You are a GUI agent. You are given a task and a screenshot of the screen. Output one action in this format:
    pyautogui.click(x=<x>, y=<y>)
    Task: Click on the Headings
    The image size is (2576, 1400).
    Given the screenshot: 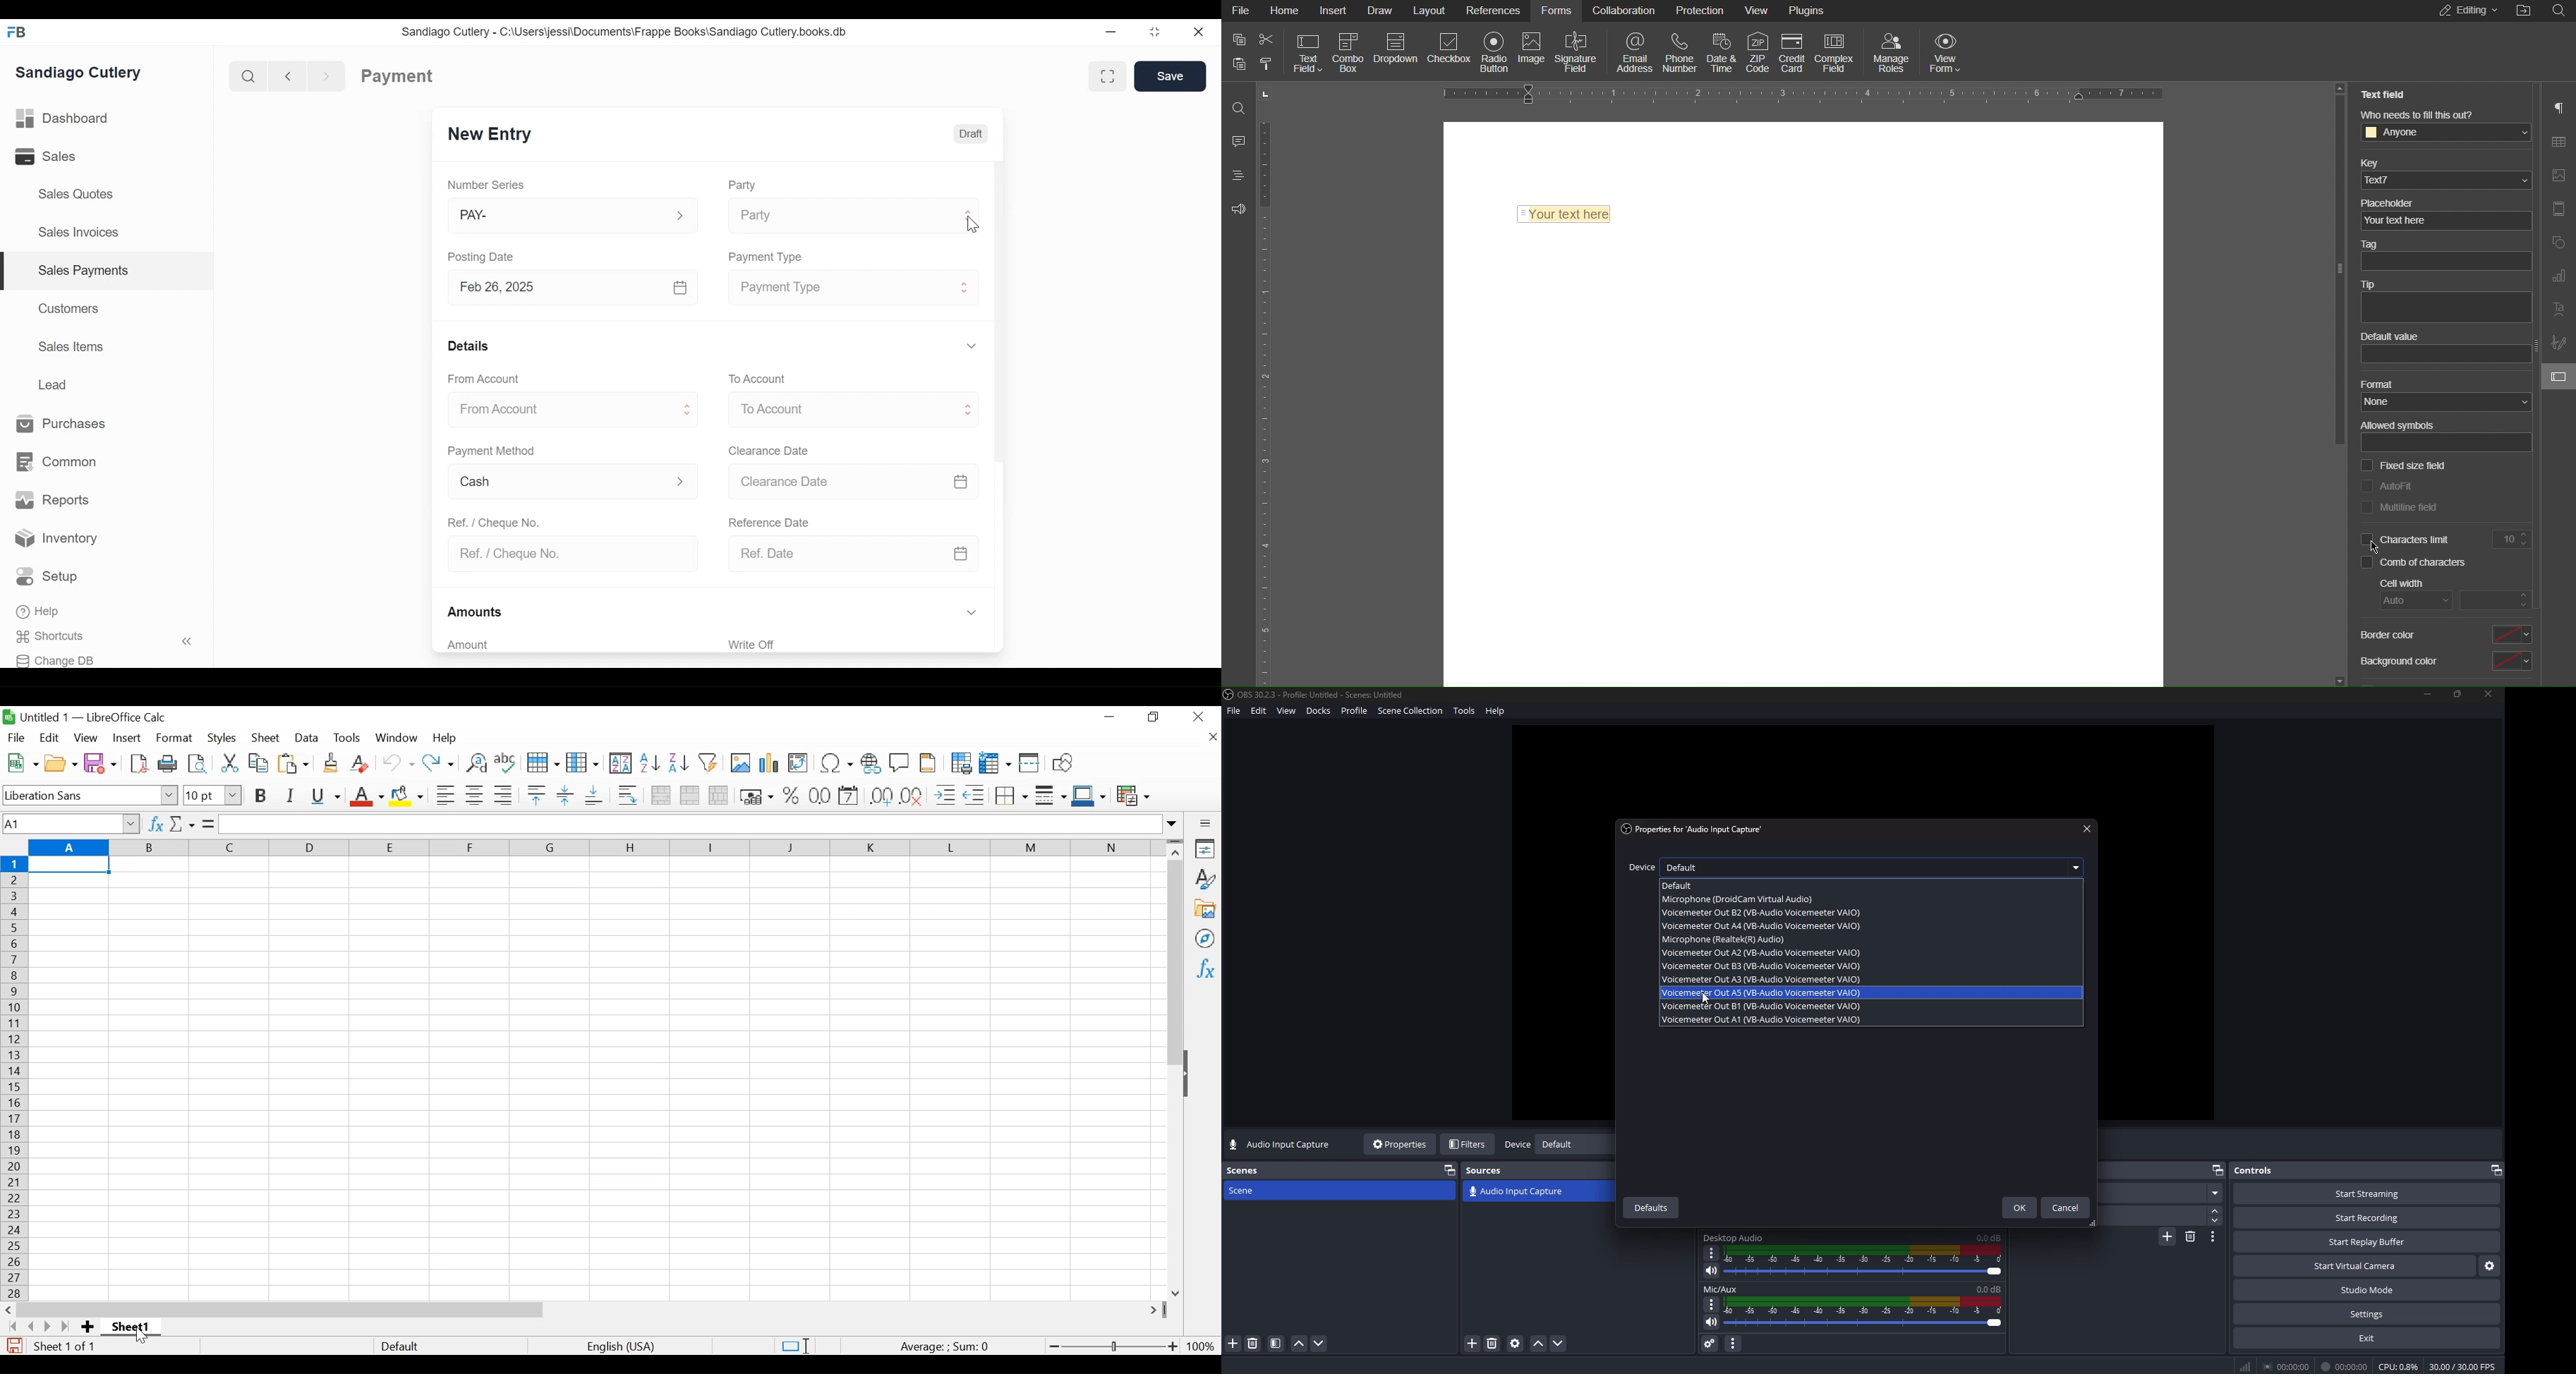 What is the action you would take?
    pyautogui.click(x=1235, y=175)
    